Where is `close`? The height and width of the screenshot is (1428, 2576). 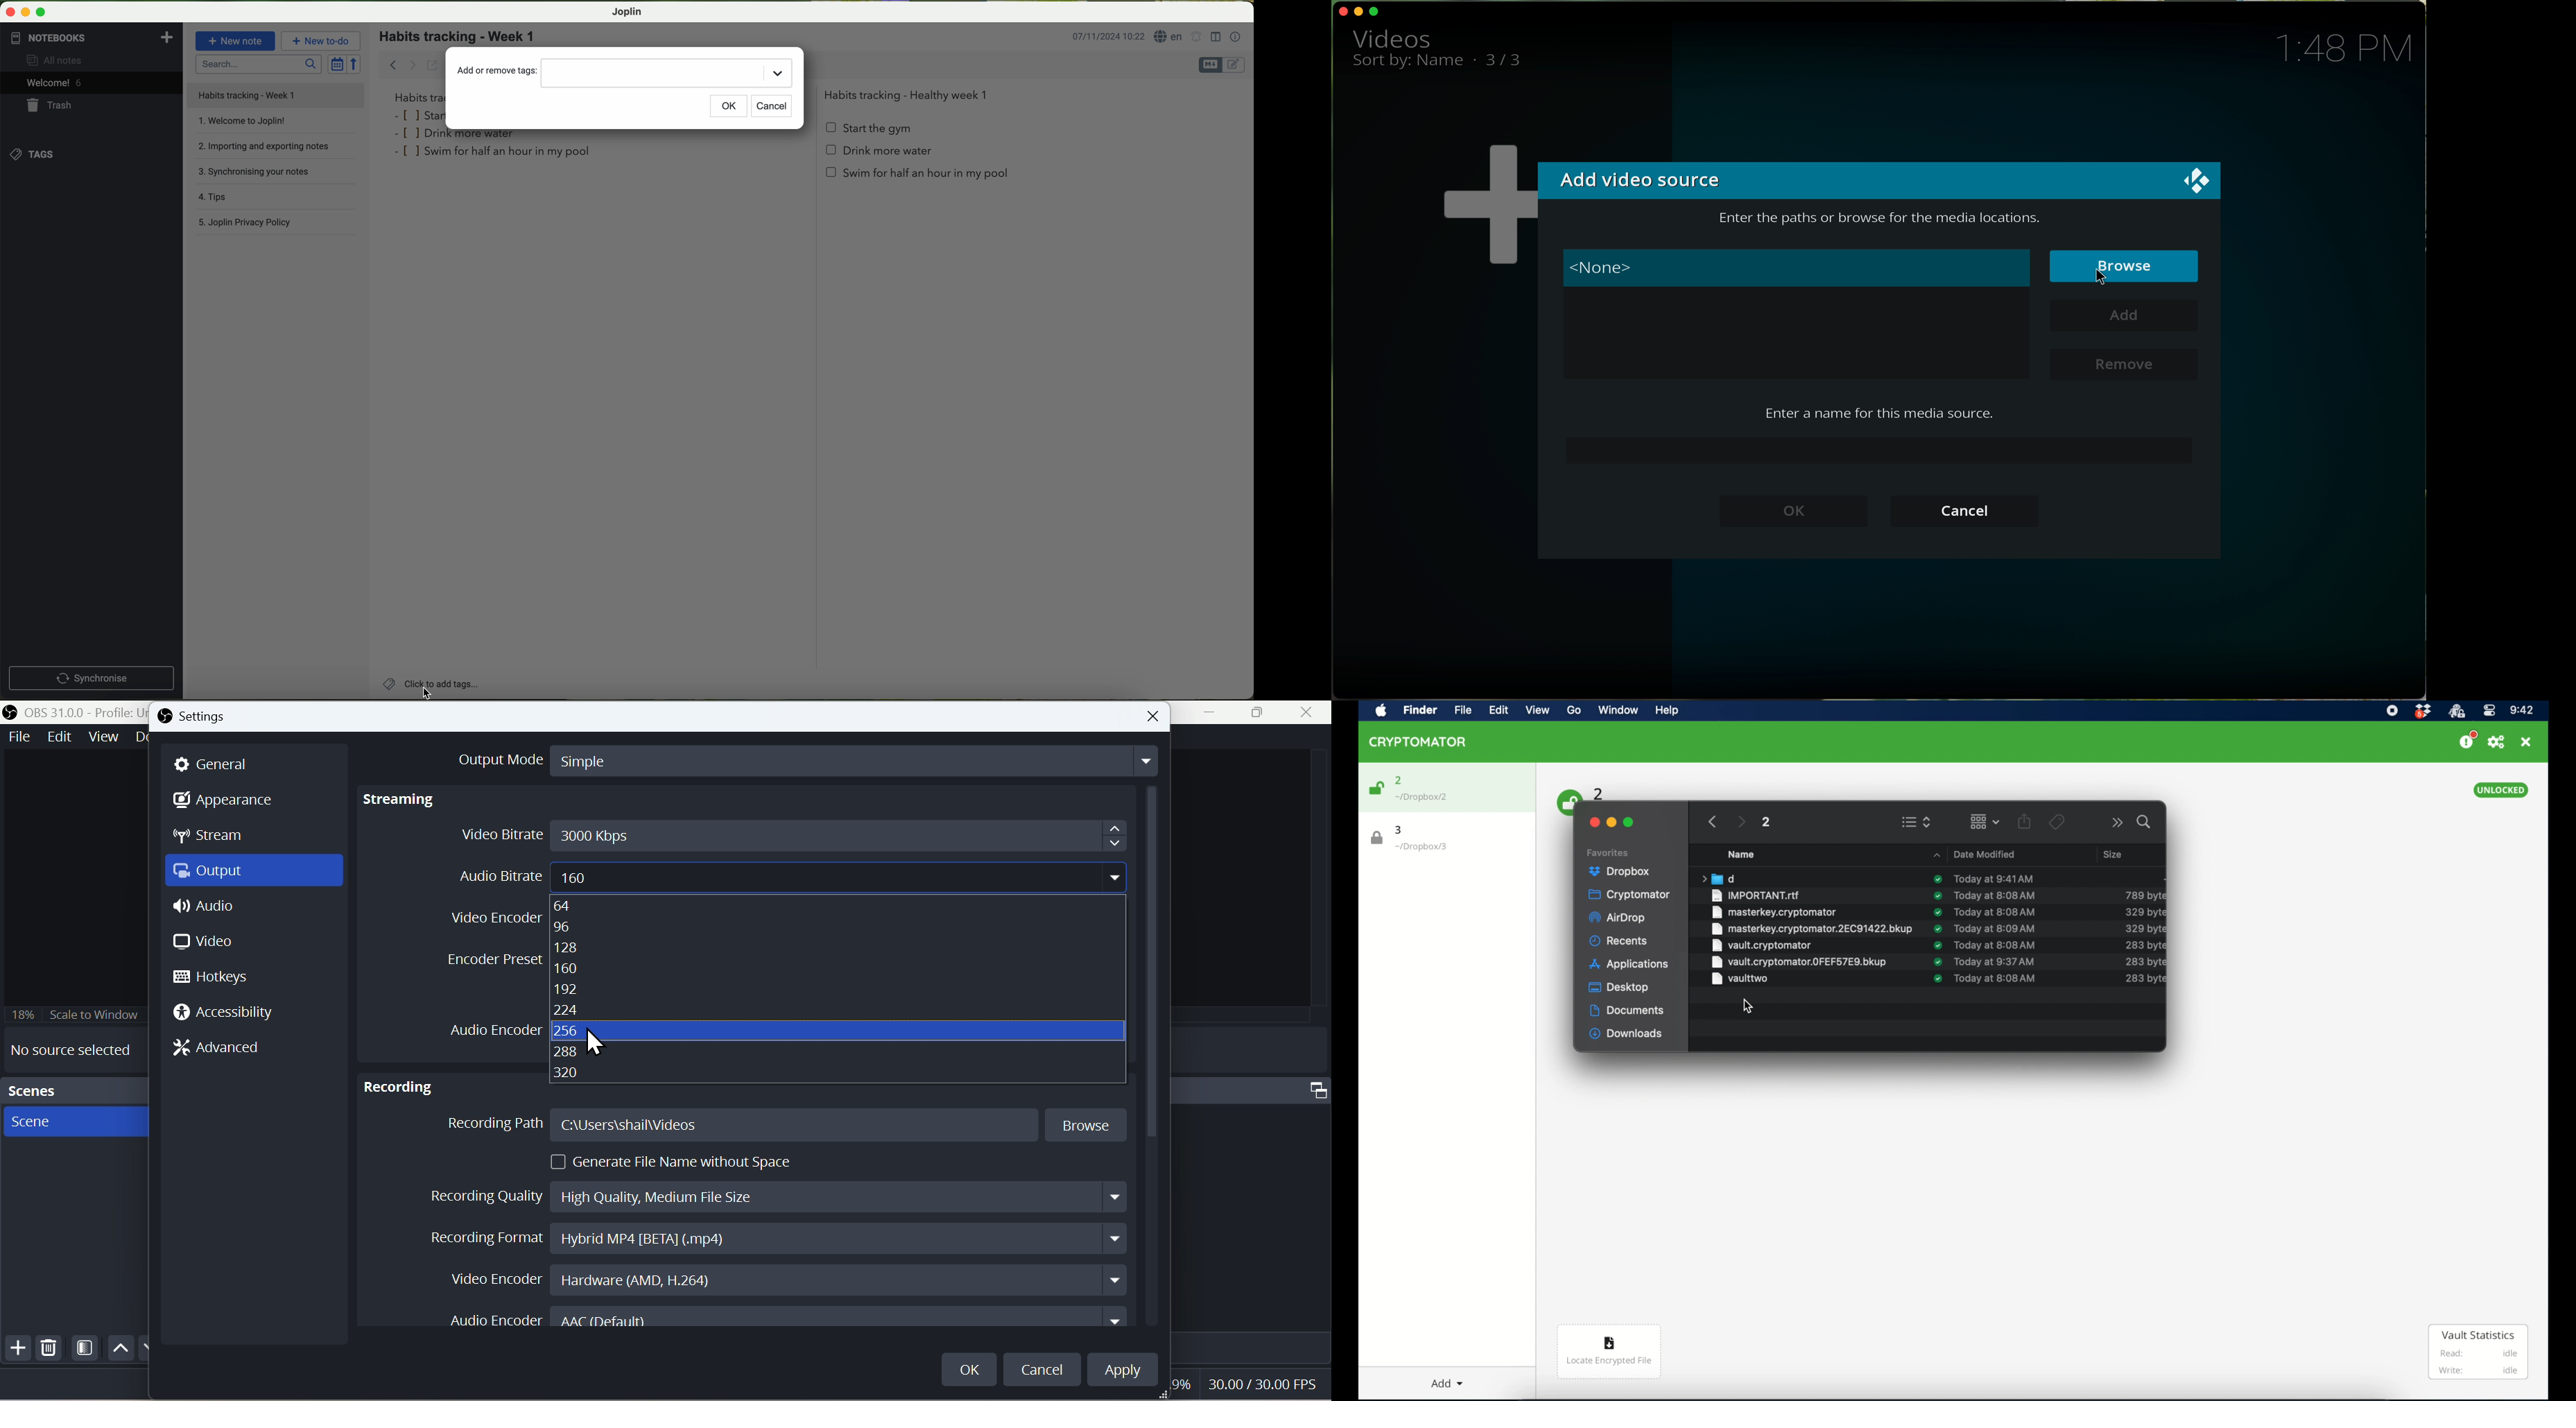
close is located at coordinates (1341, 11).